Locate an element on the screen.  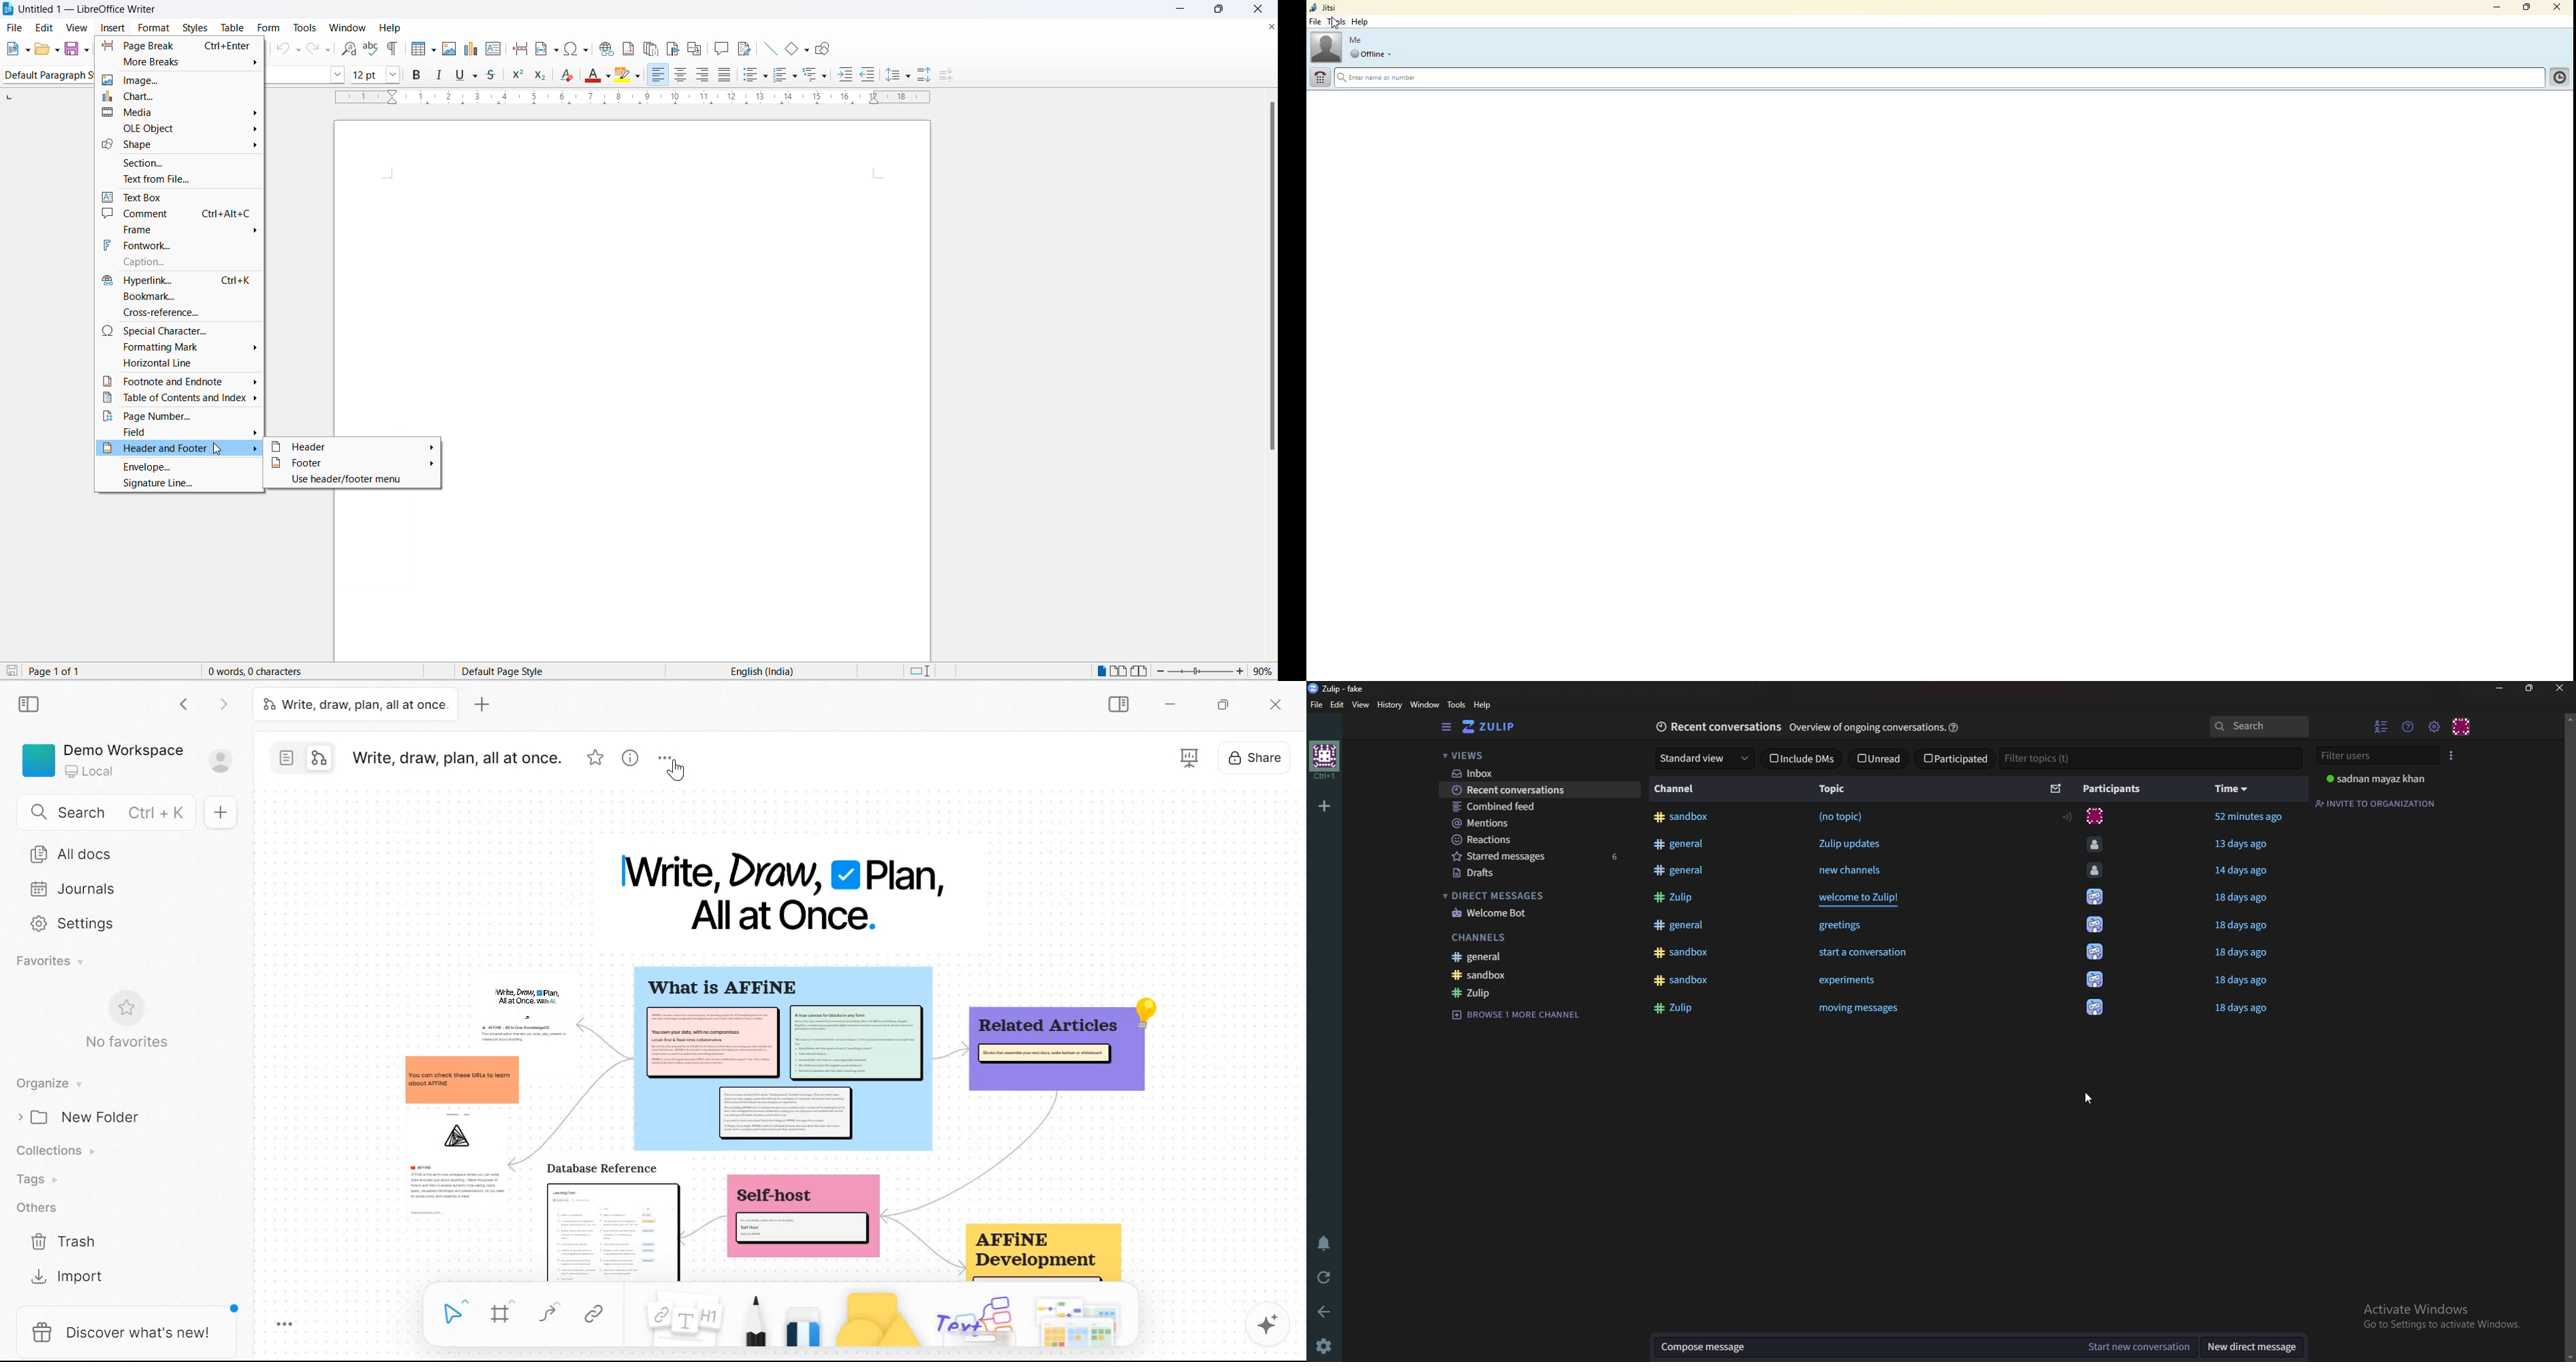
font color is located at coordinates (591, 77).